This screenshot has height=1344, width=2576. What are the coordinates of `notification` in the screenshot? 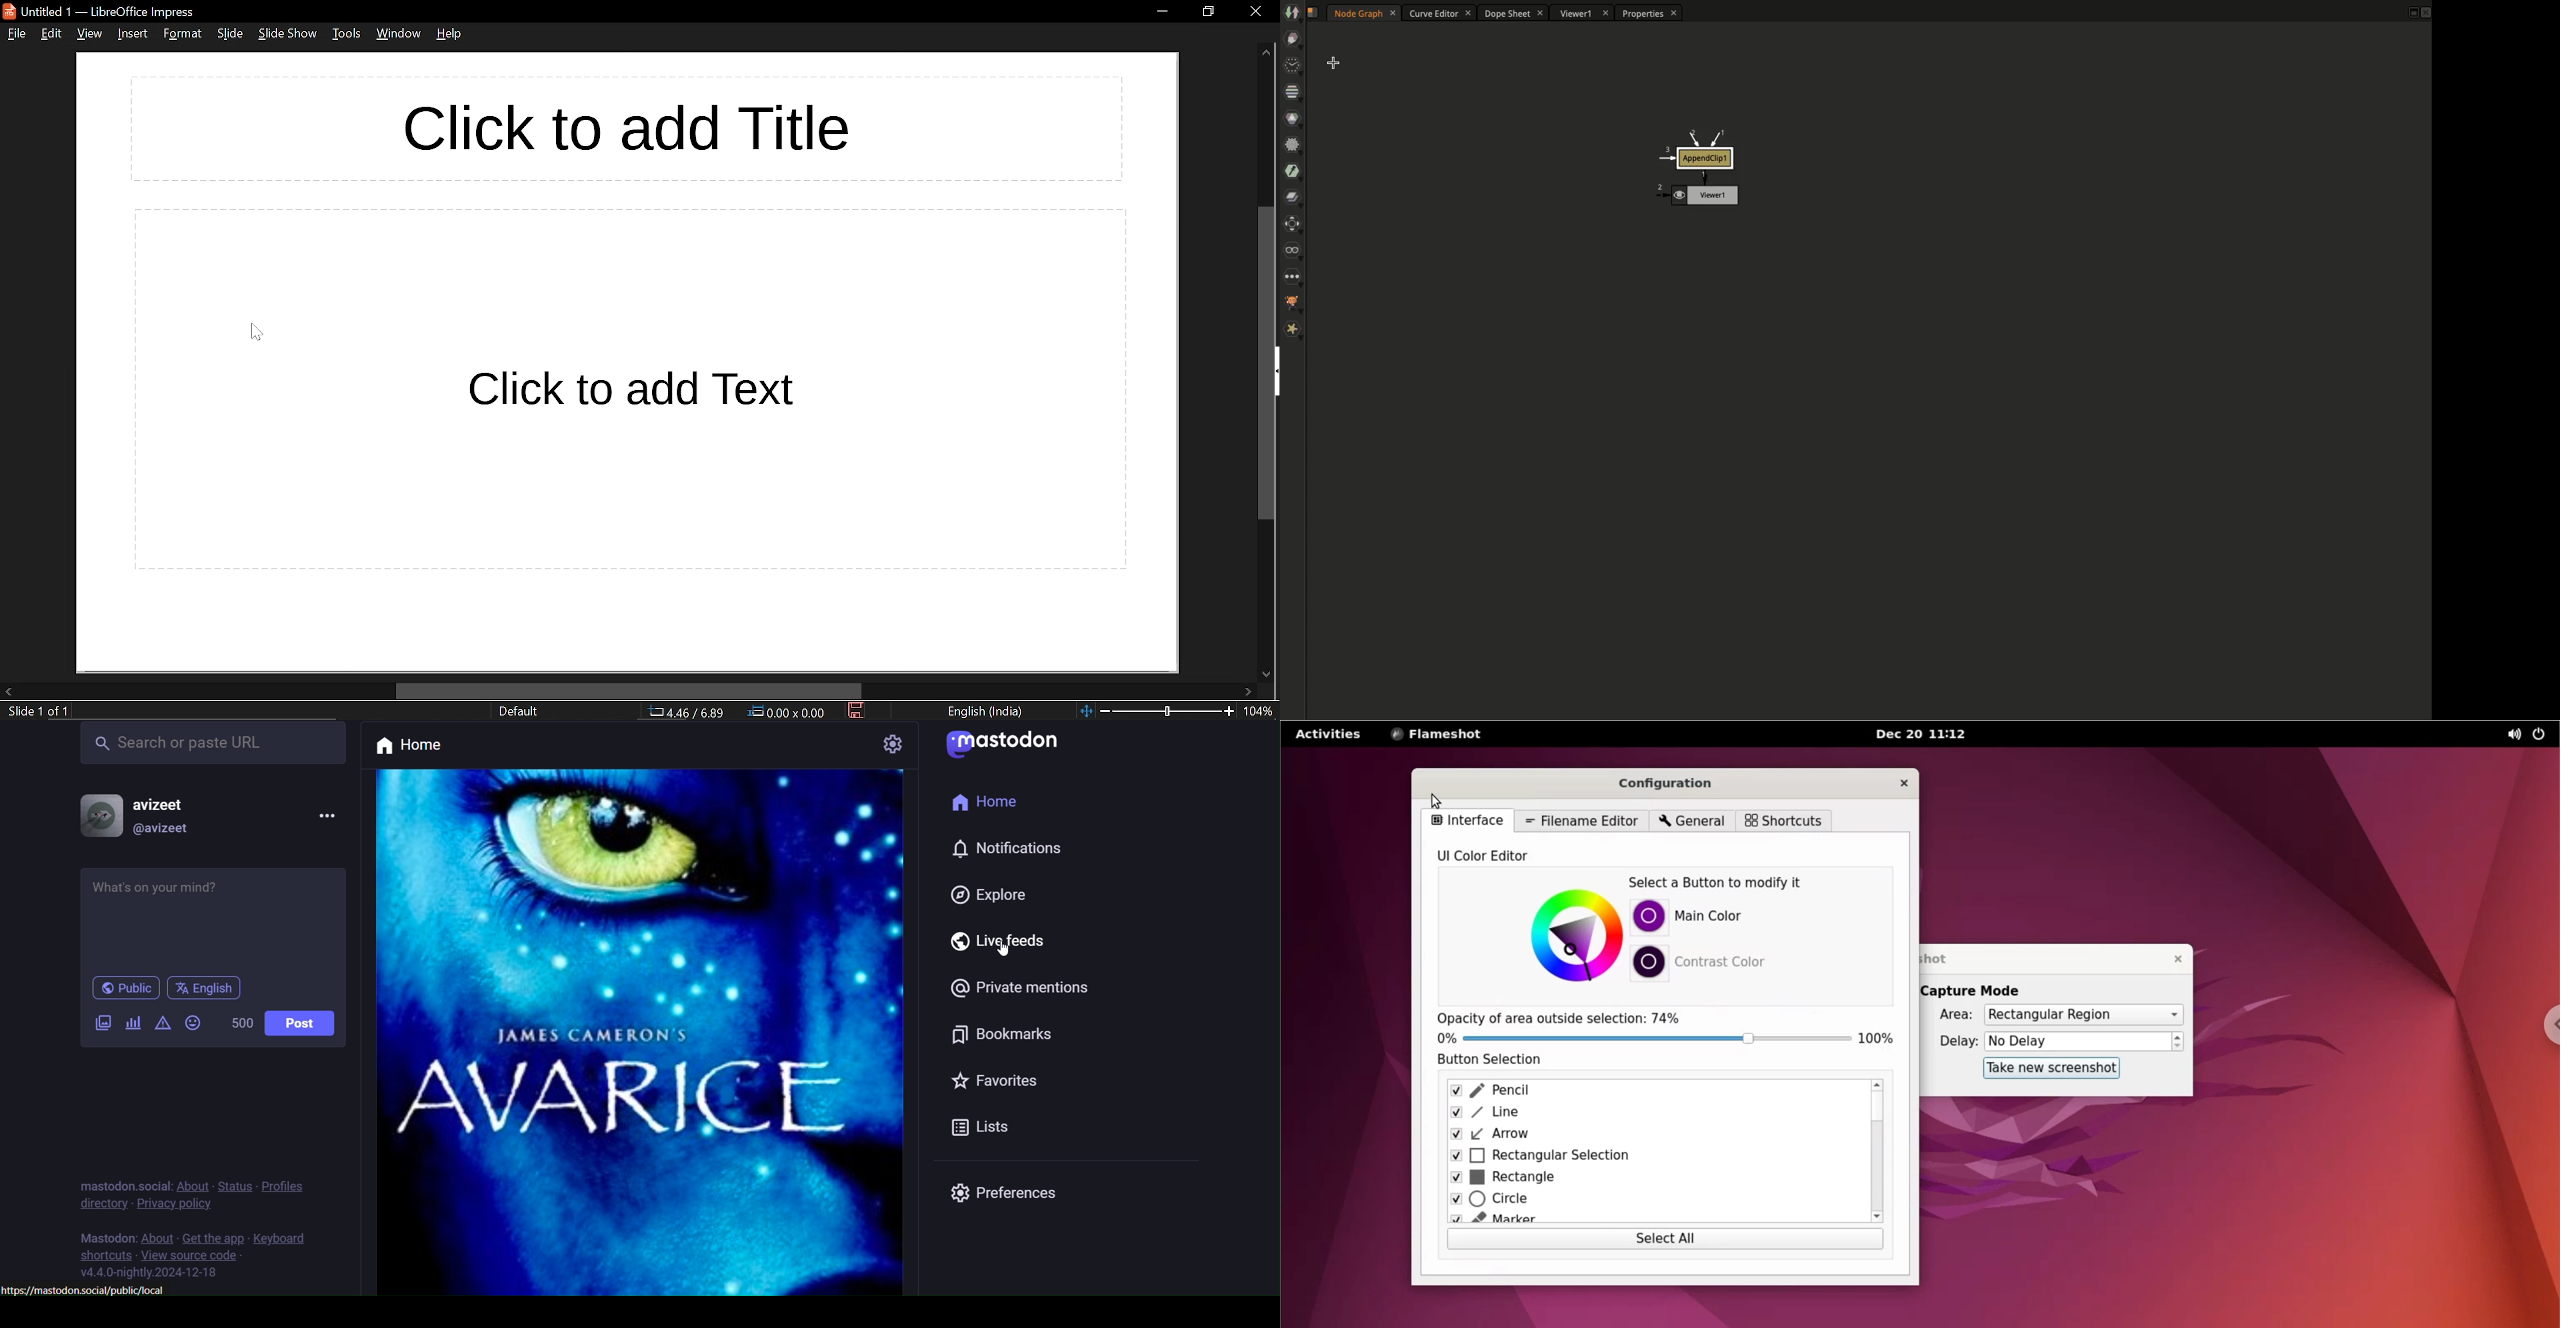 It's located at (1003, 849).